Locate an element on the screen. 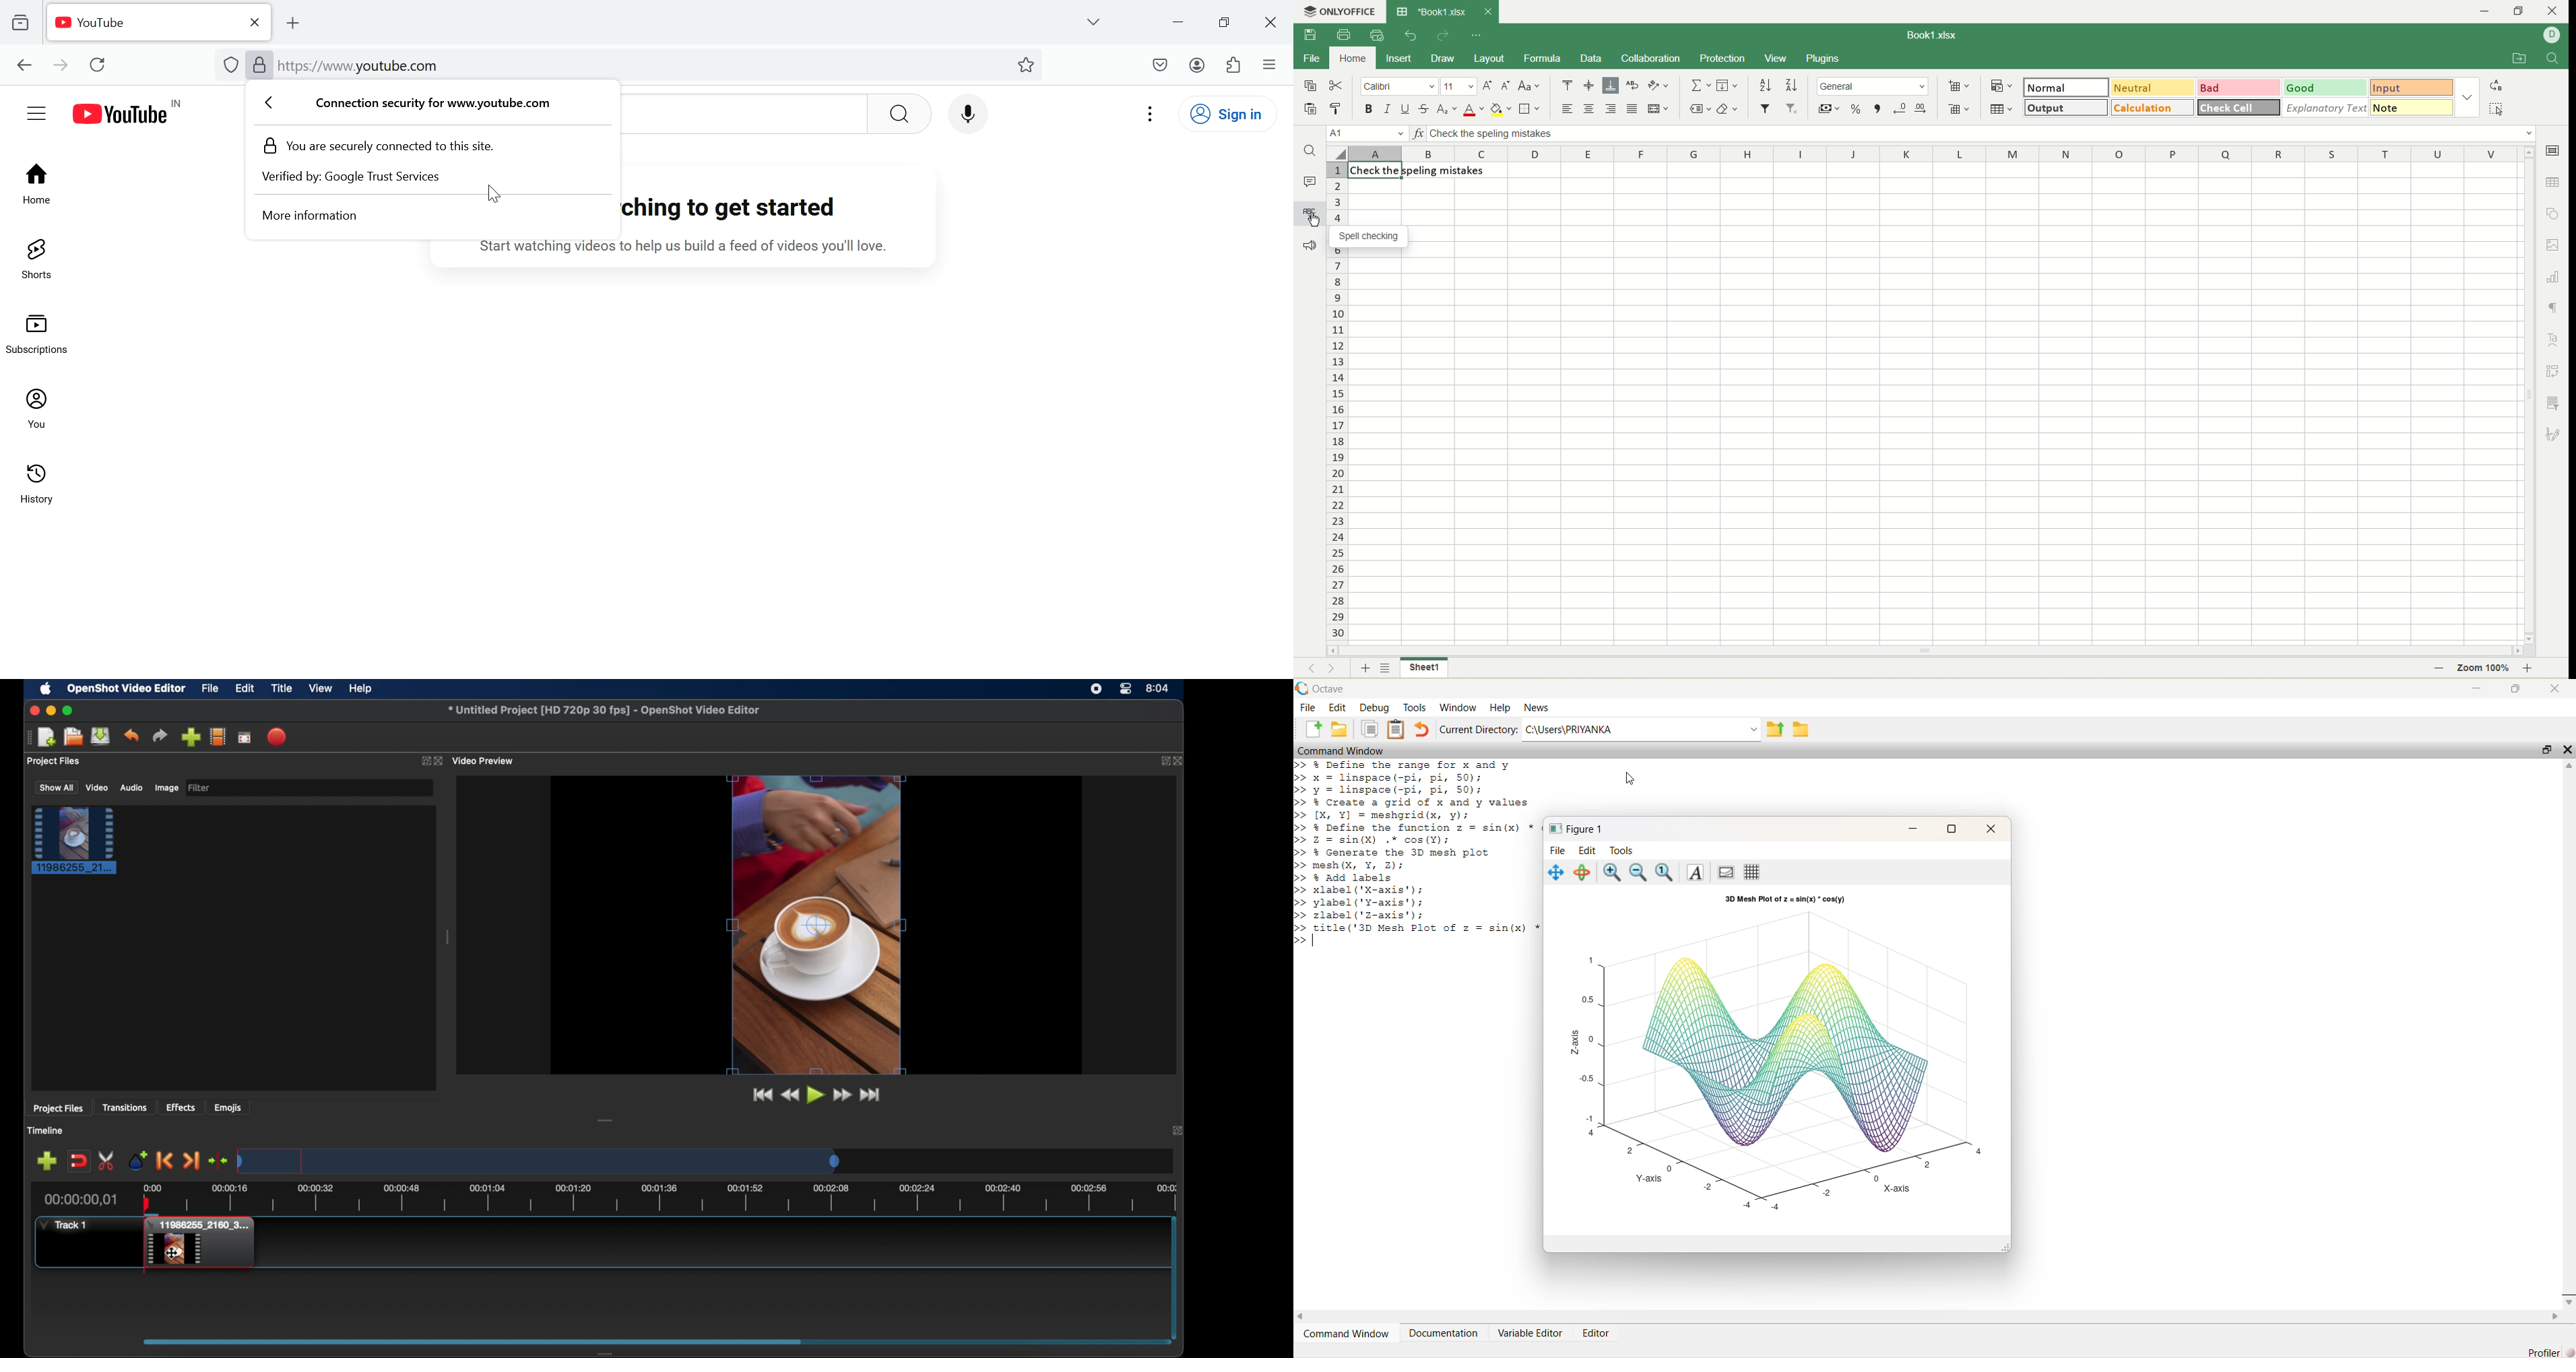 This screenshot has width=2576, height=1372. Open application menu is located at coordinates (1269, 63).